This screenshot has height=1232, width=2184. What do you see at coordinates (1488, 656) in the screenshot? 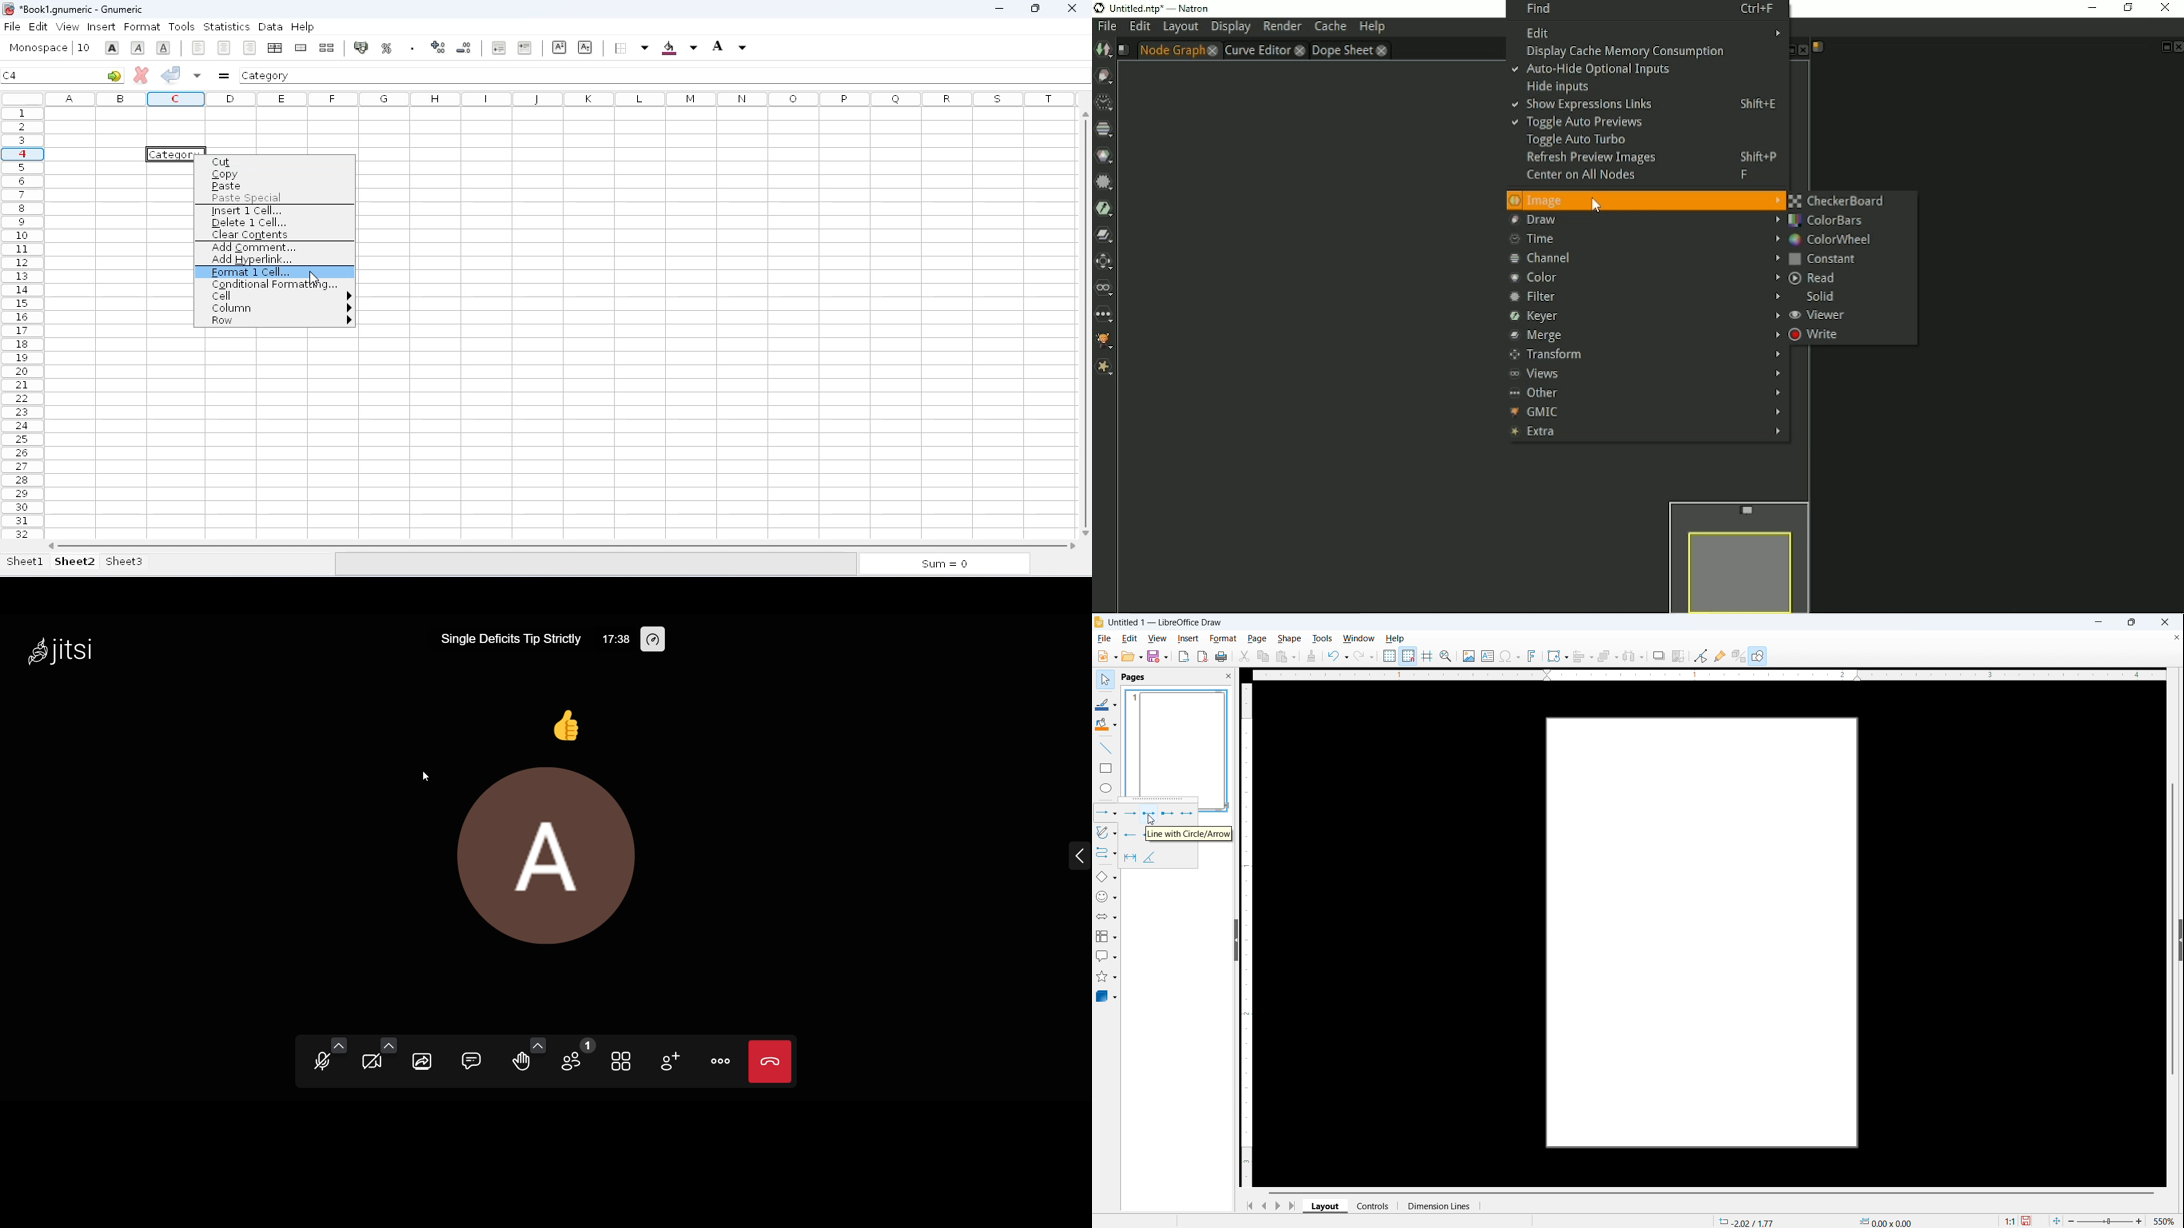
I see `Insert text box ` at bounding box center [1488, 656].